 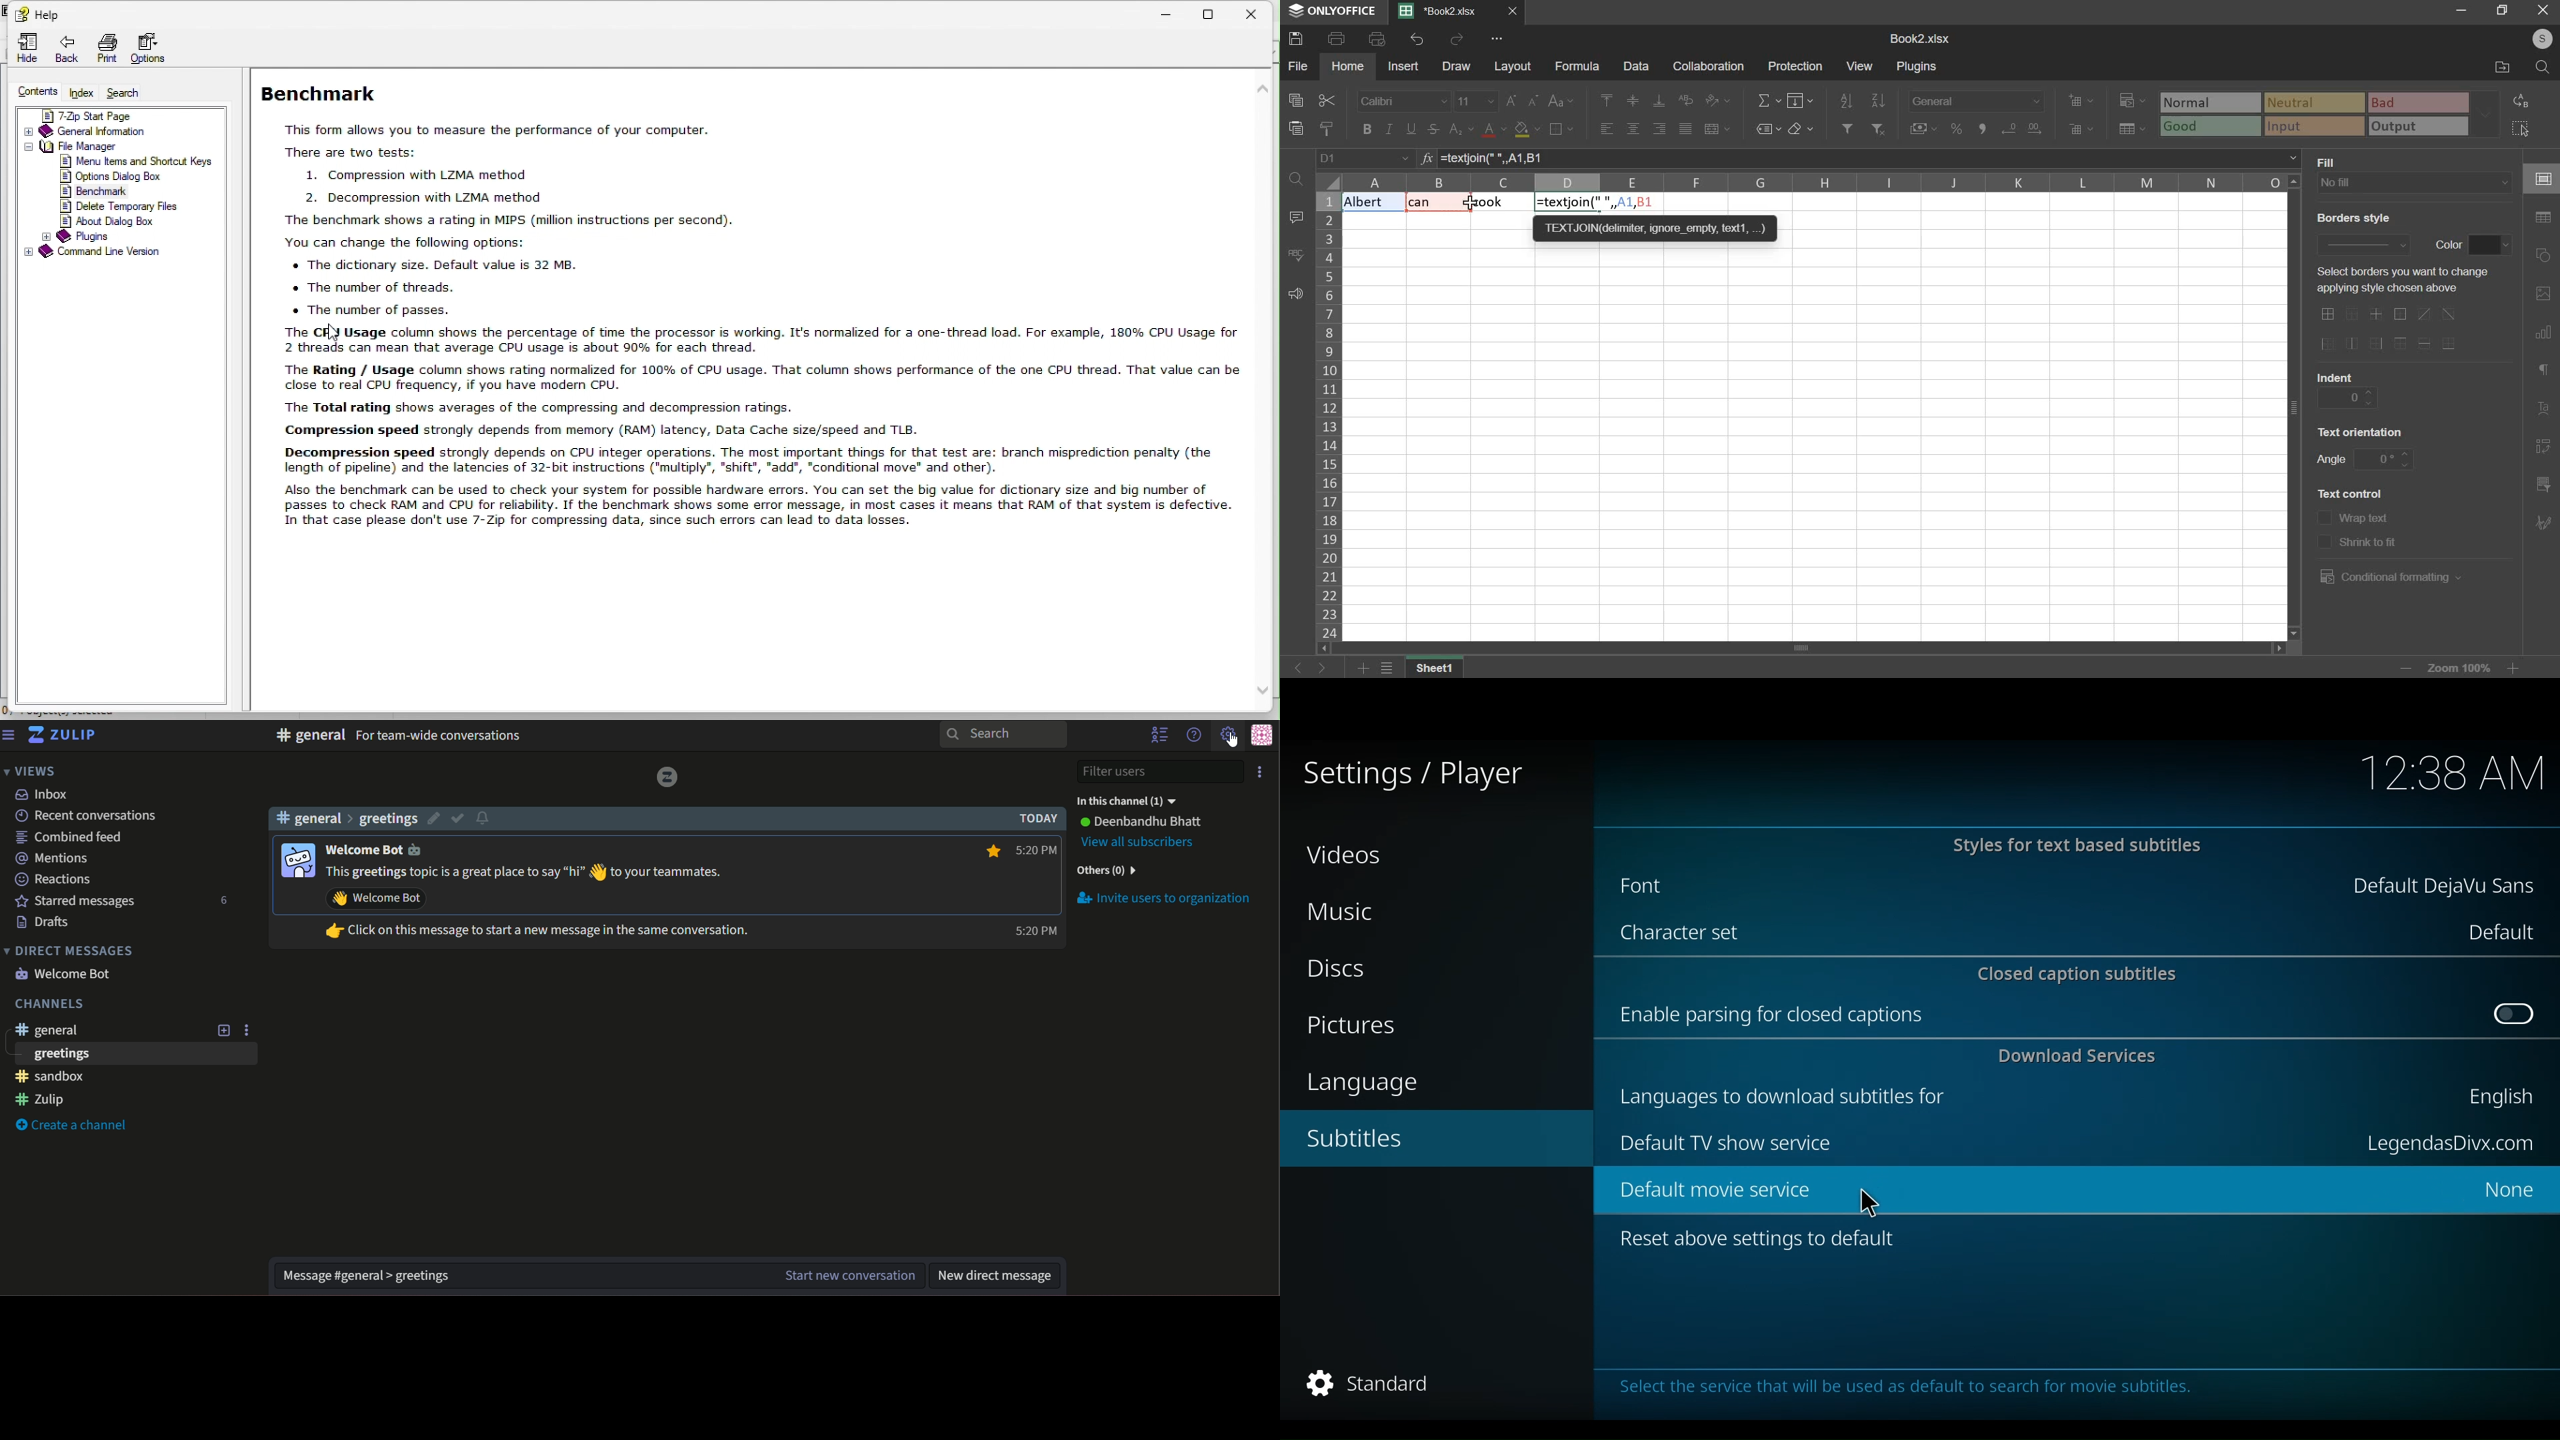 I want to click on general, so click(x=49, y=1032).